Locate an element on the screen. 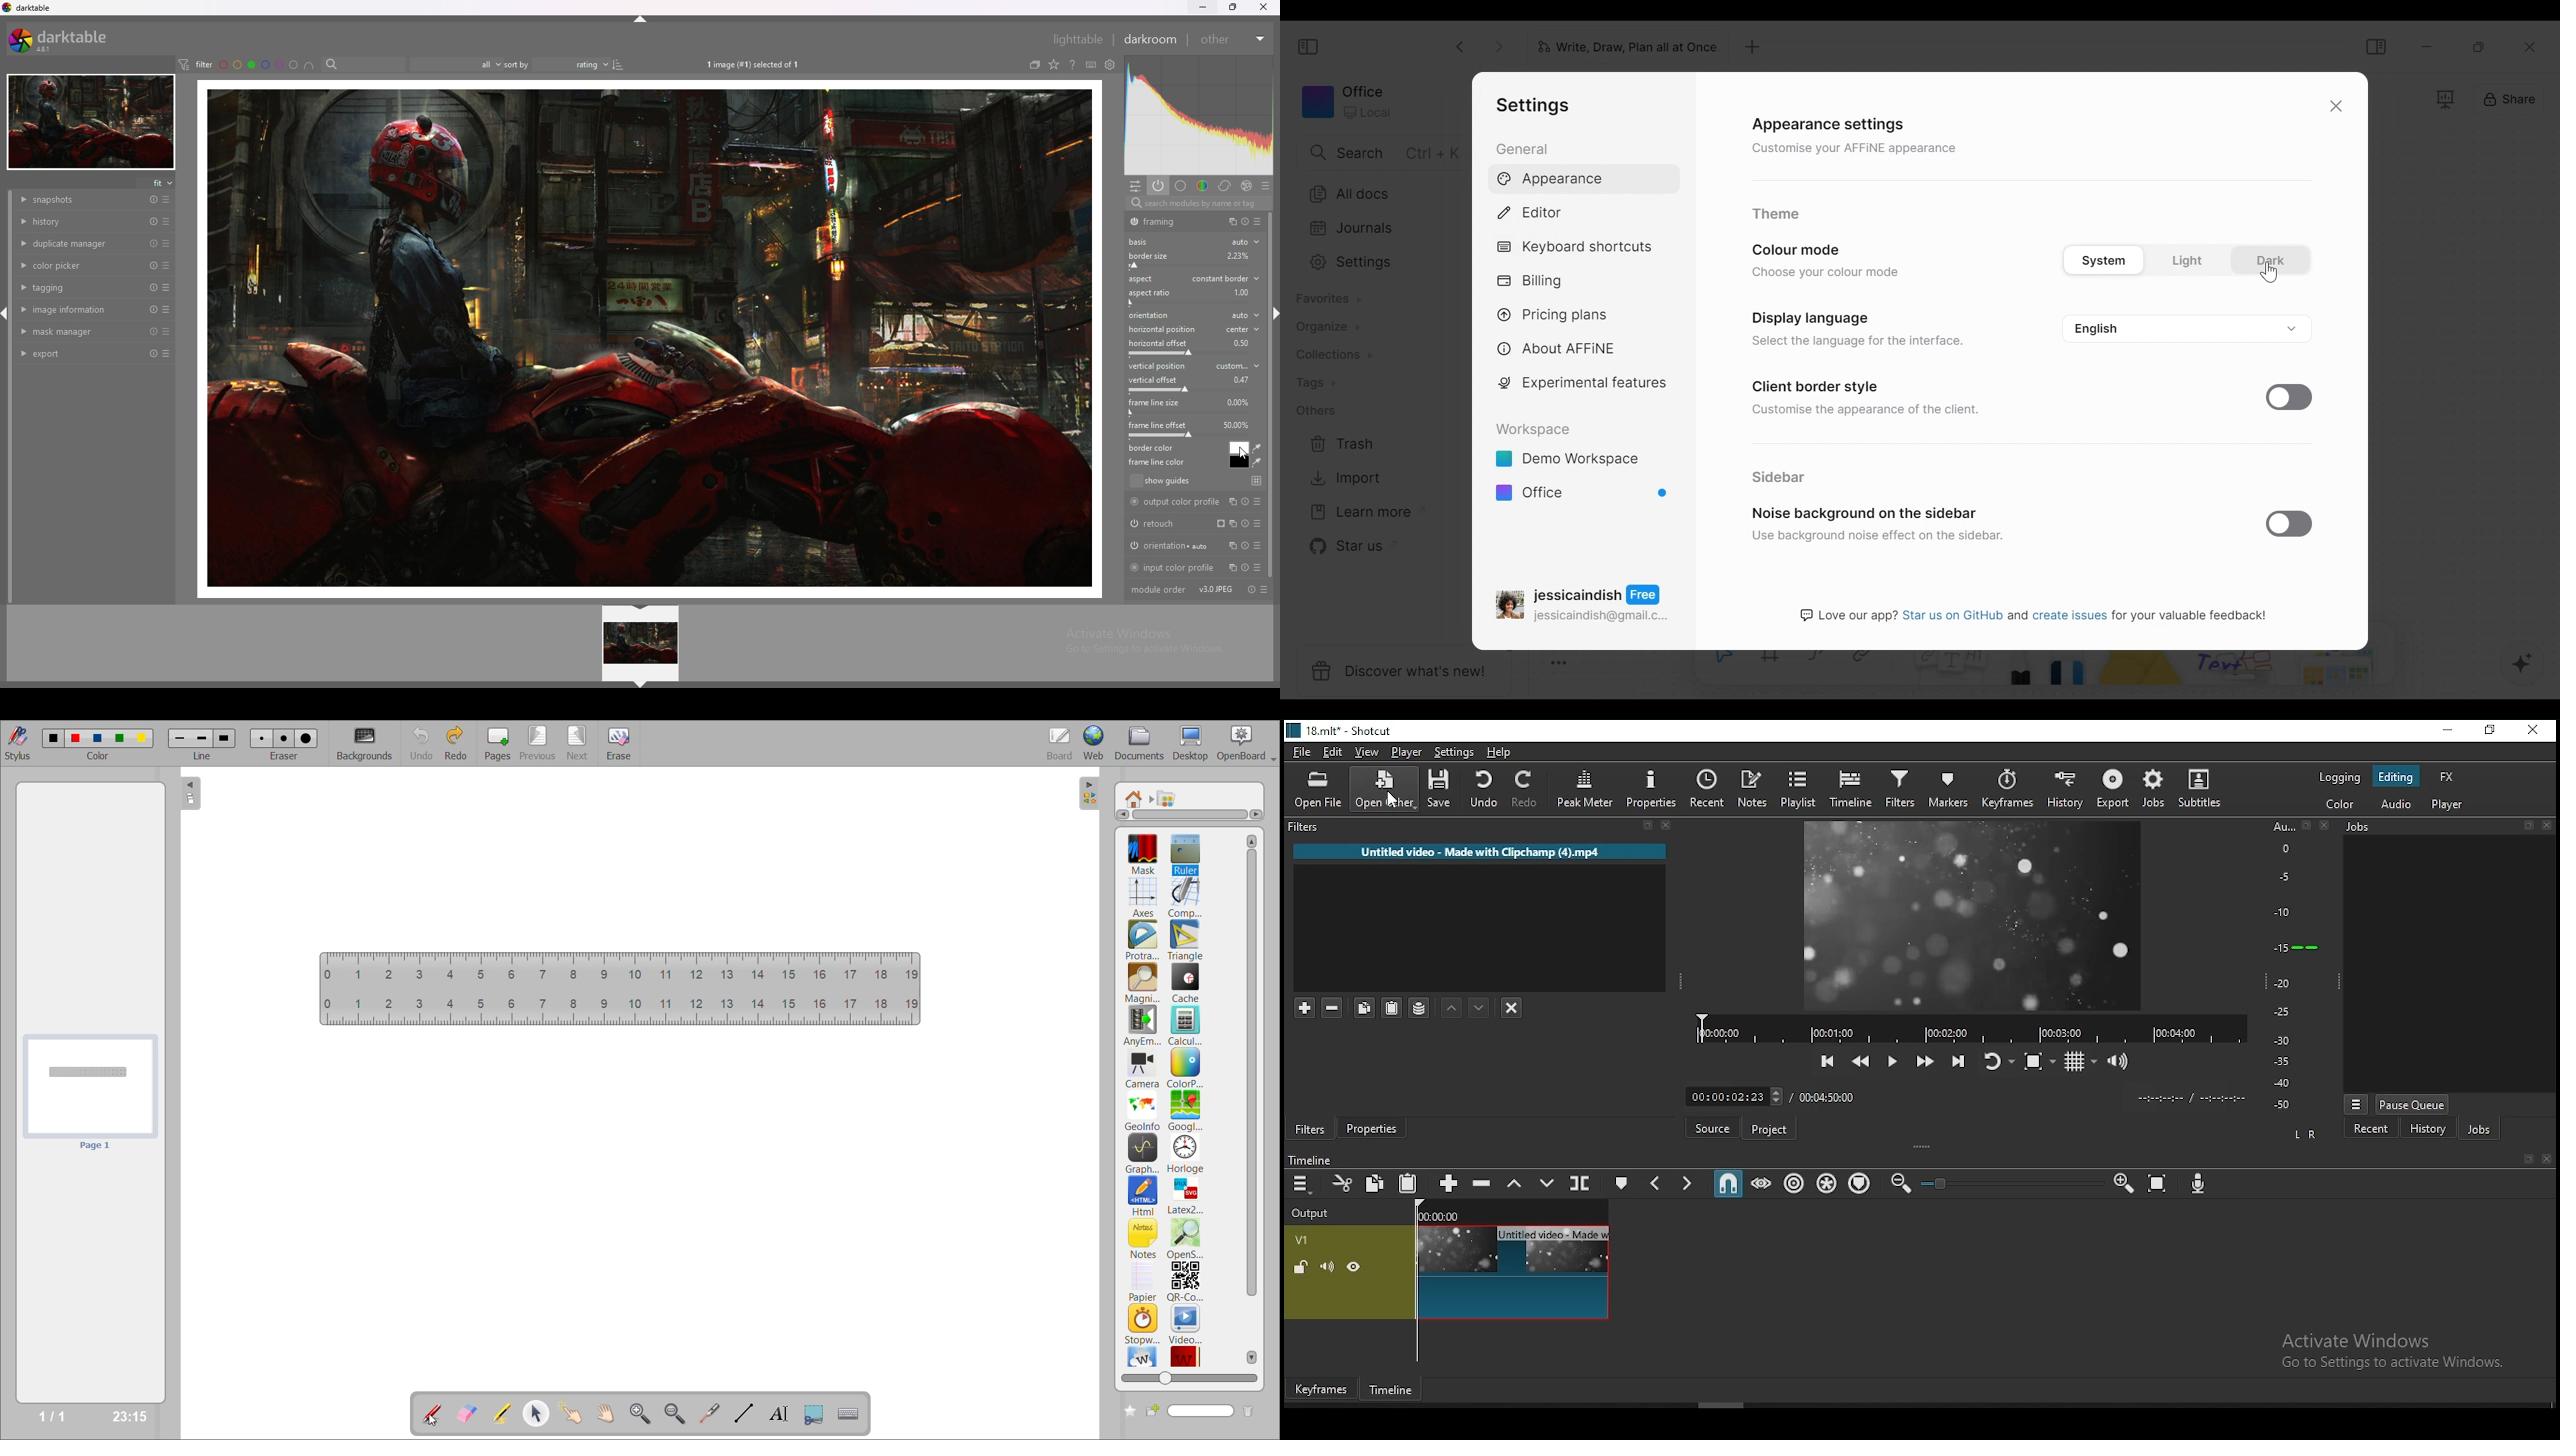 The width and height of the screenshot is (2576, 1456). About AFFiNE is located at coordinates (1554, 349).